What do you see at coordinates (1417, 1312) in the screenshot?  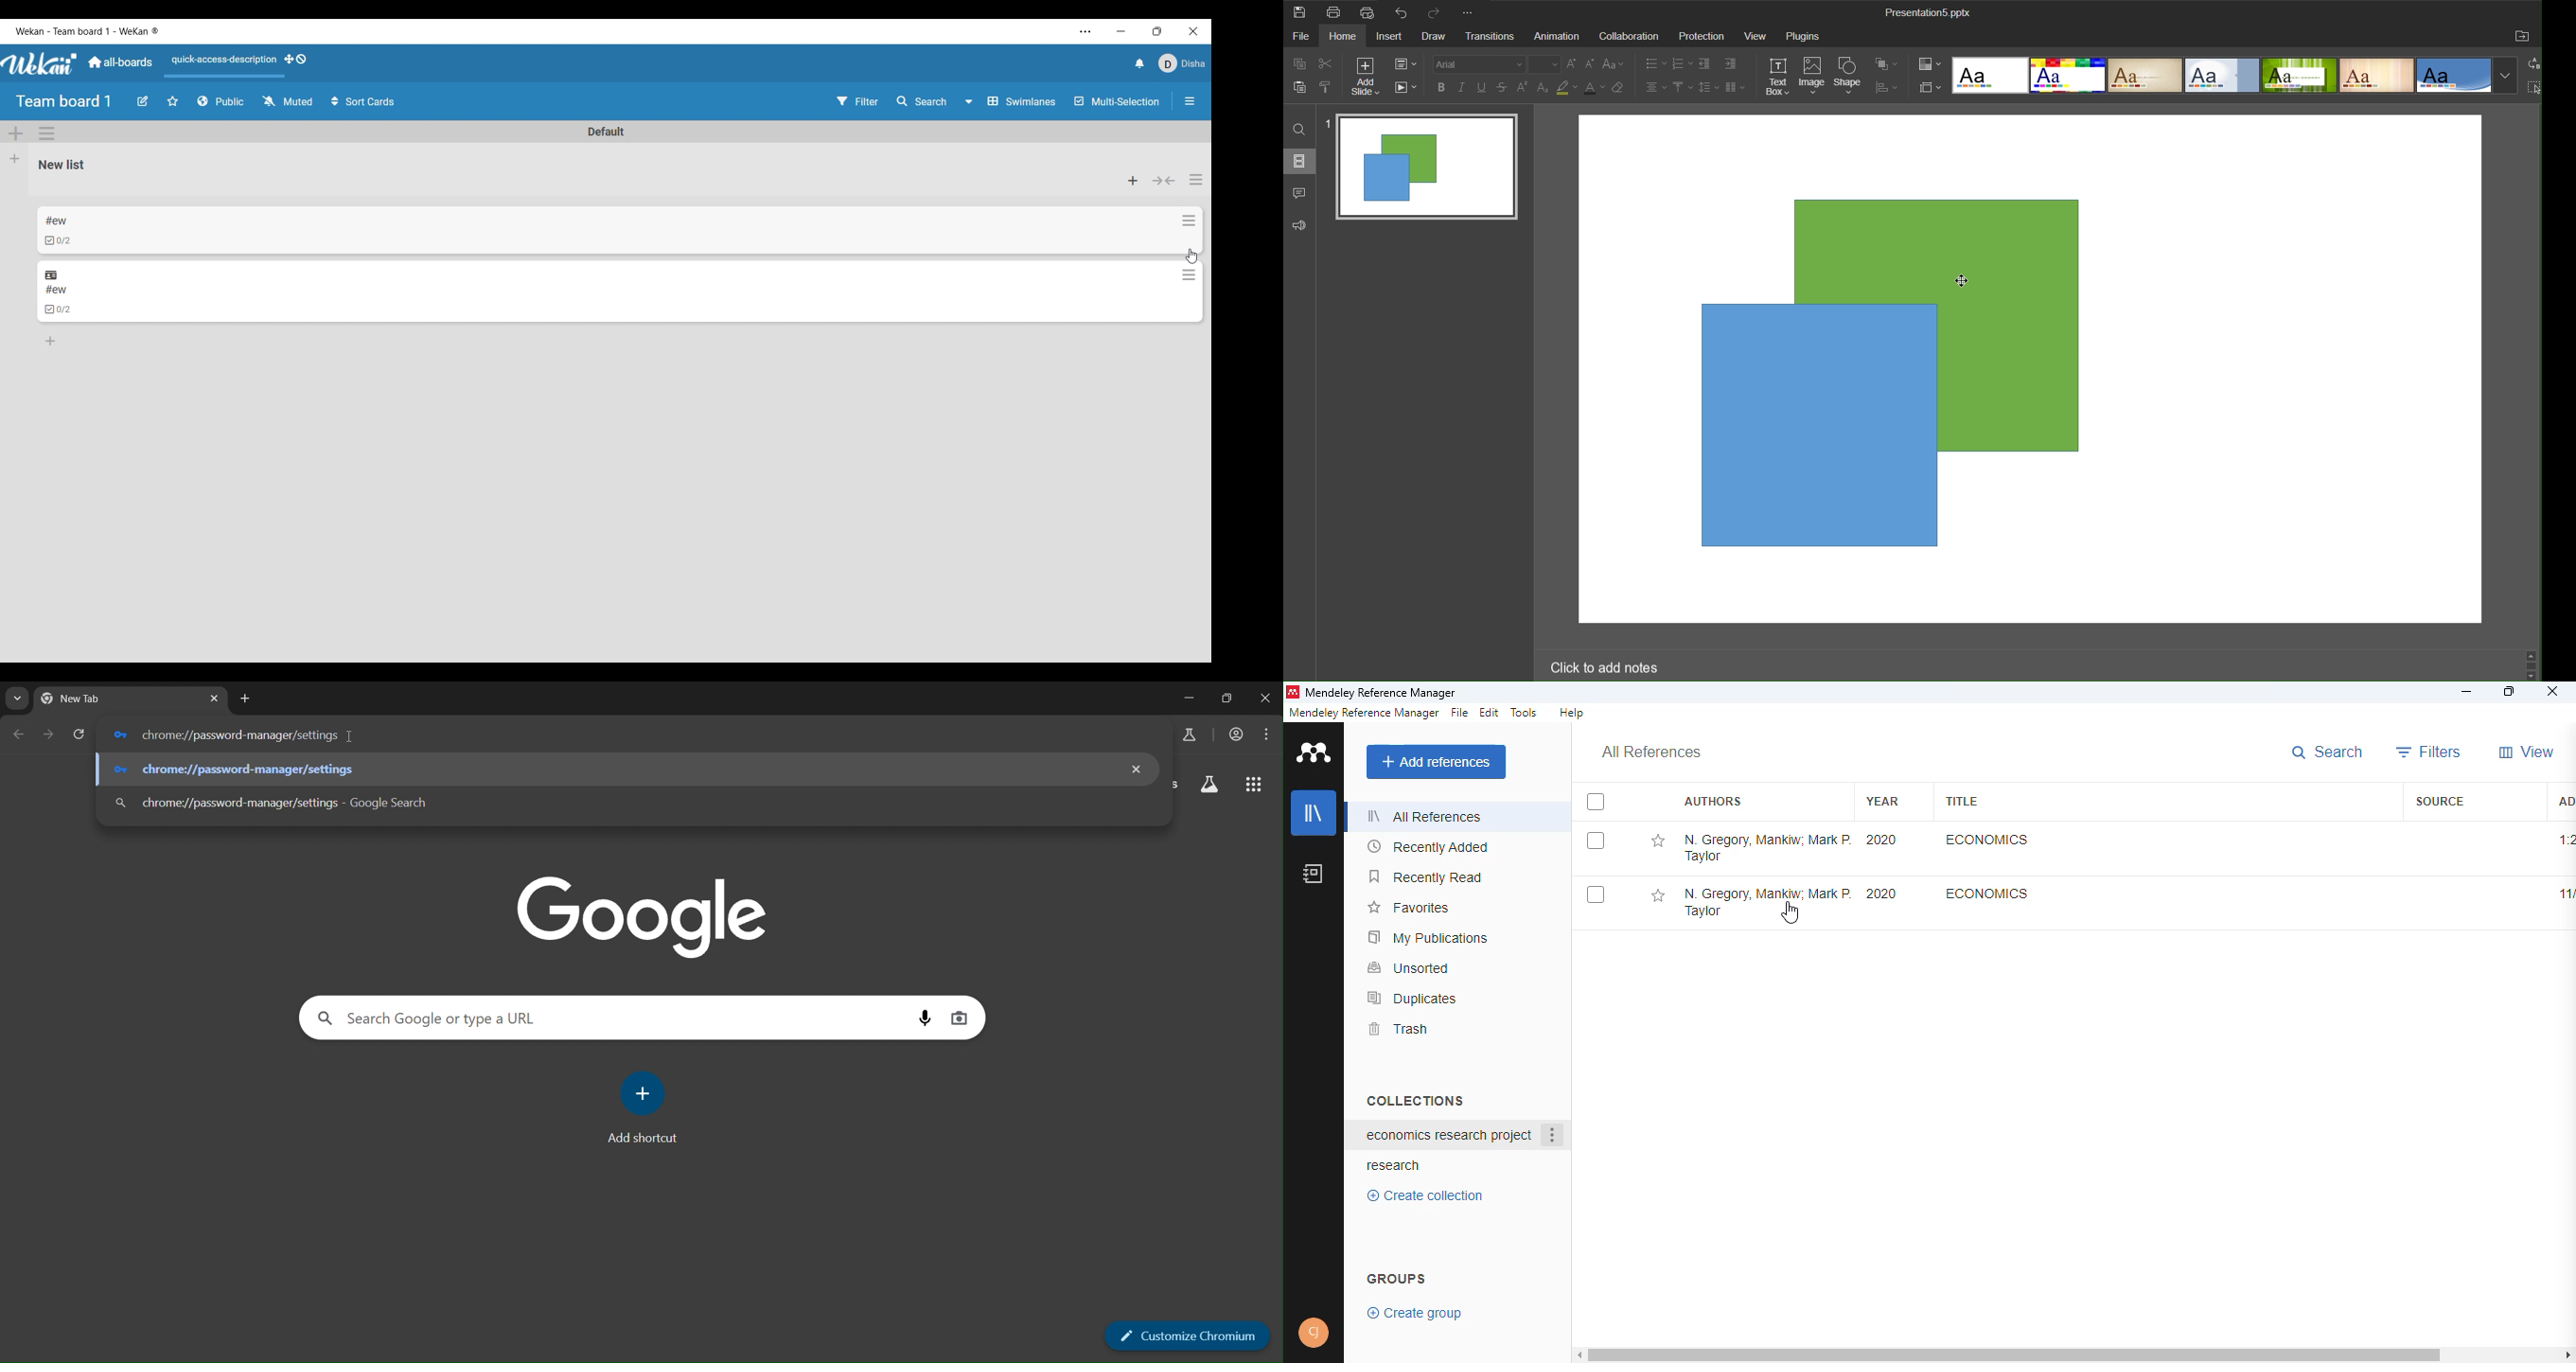 I see `create group` at bounding box center [1417, 1312].